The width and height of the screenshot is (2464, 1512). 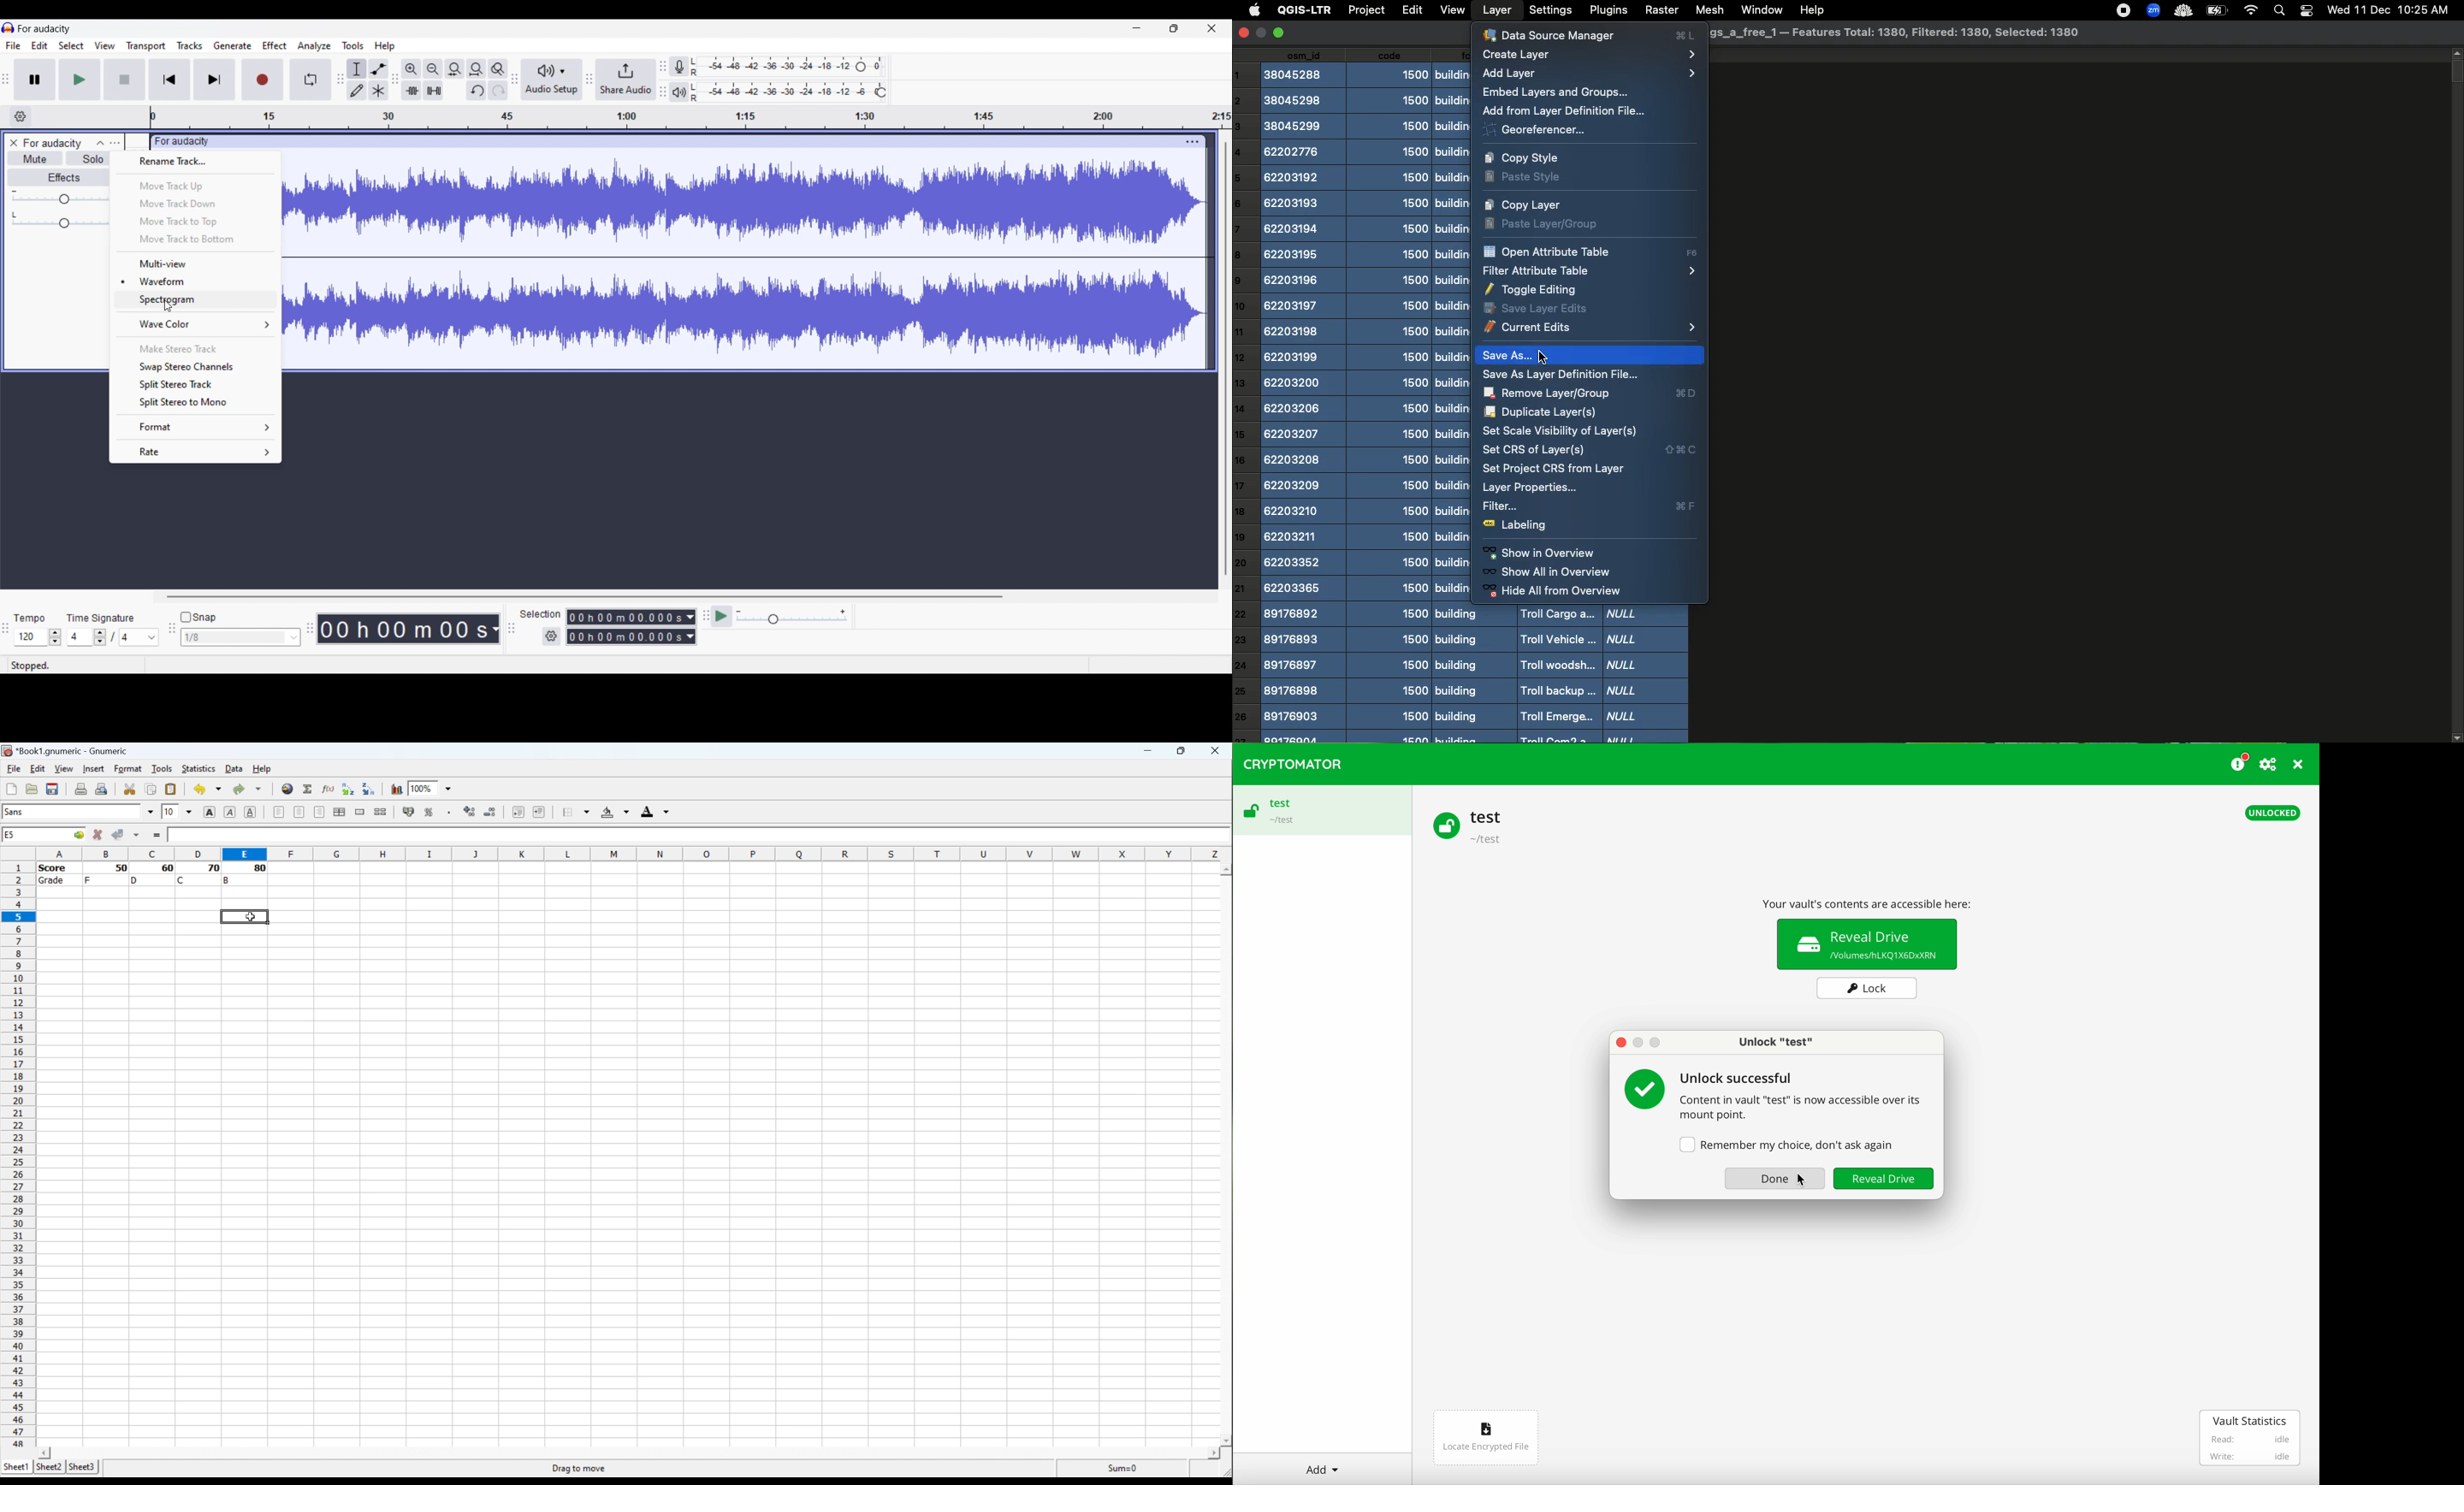 What do you see at coordinates (37, 769) in the screenshot?
I see `edit` at bounding box center [37, 769].